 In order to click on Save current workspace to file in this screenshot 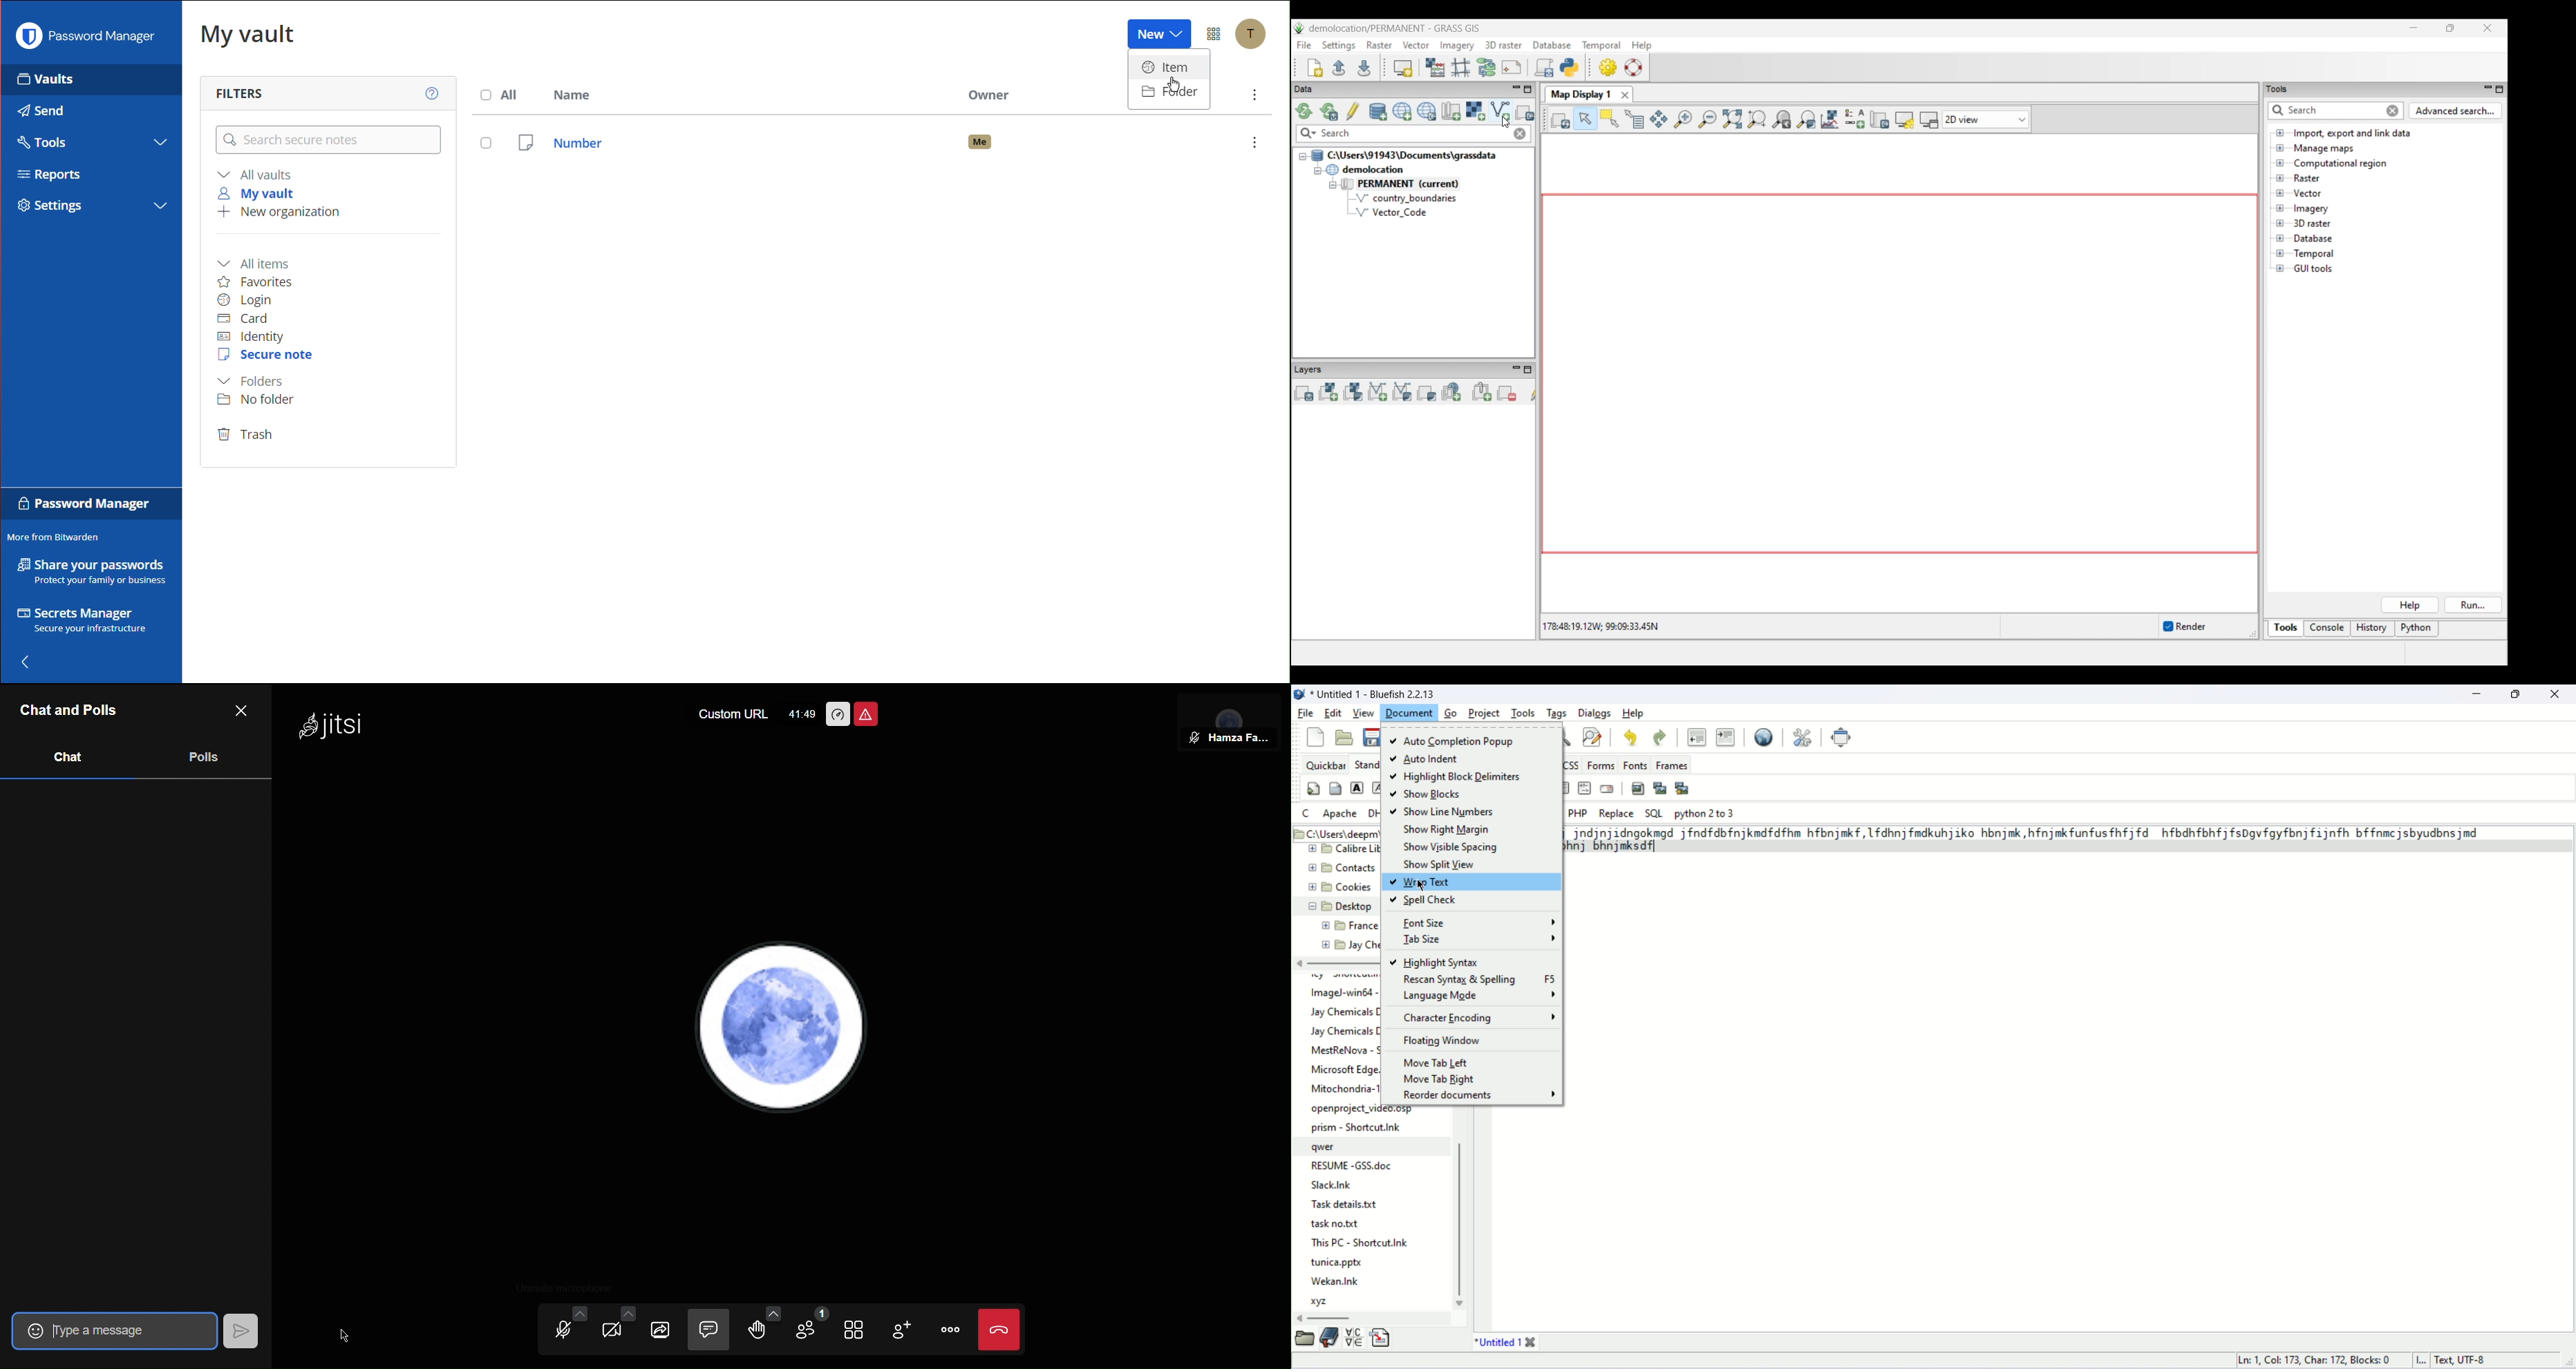, I will do `click(1364, 67)`.